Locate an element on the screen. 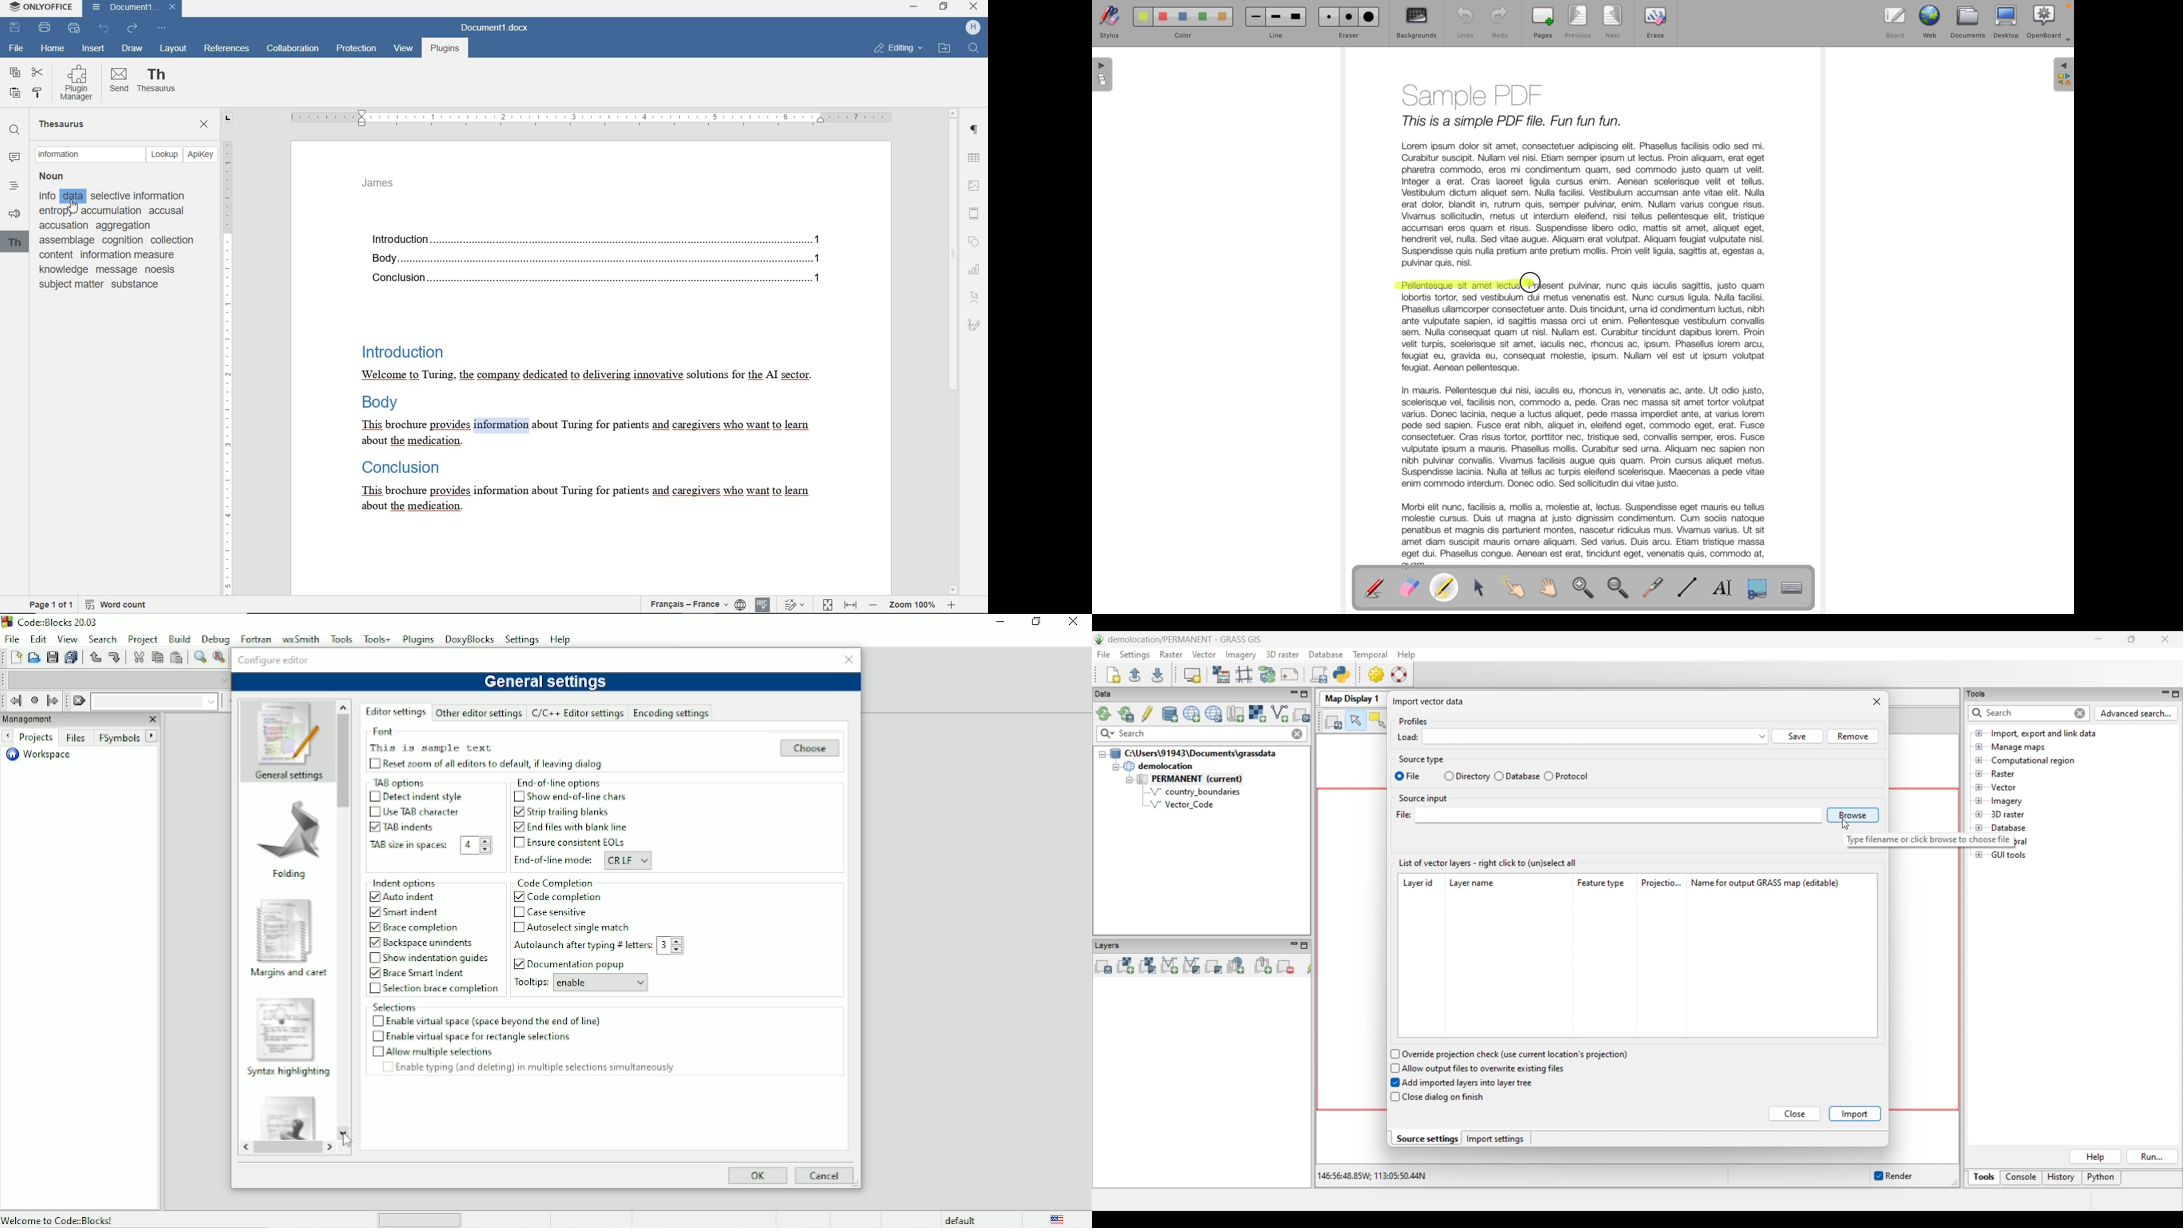 This screenshot has width=2184, height=1232. Margins and caret is located at coordinates (283, 974).